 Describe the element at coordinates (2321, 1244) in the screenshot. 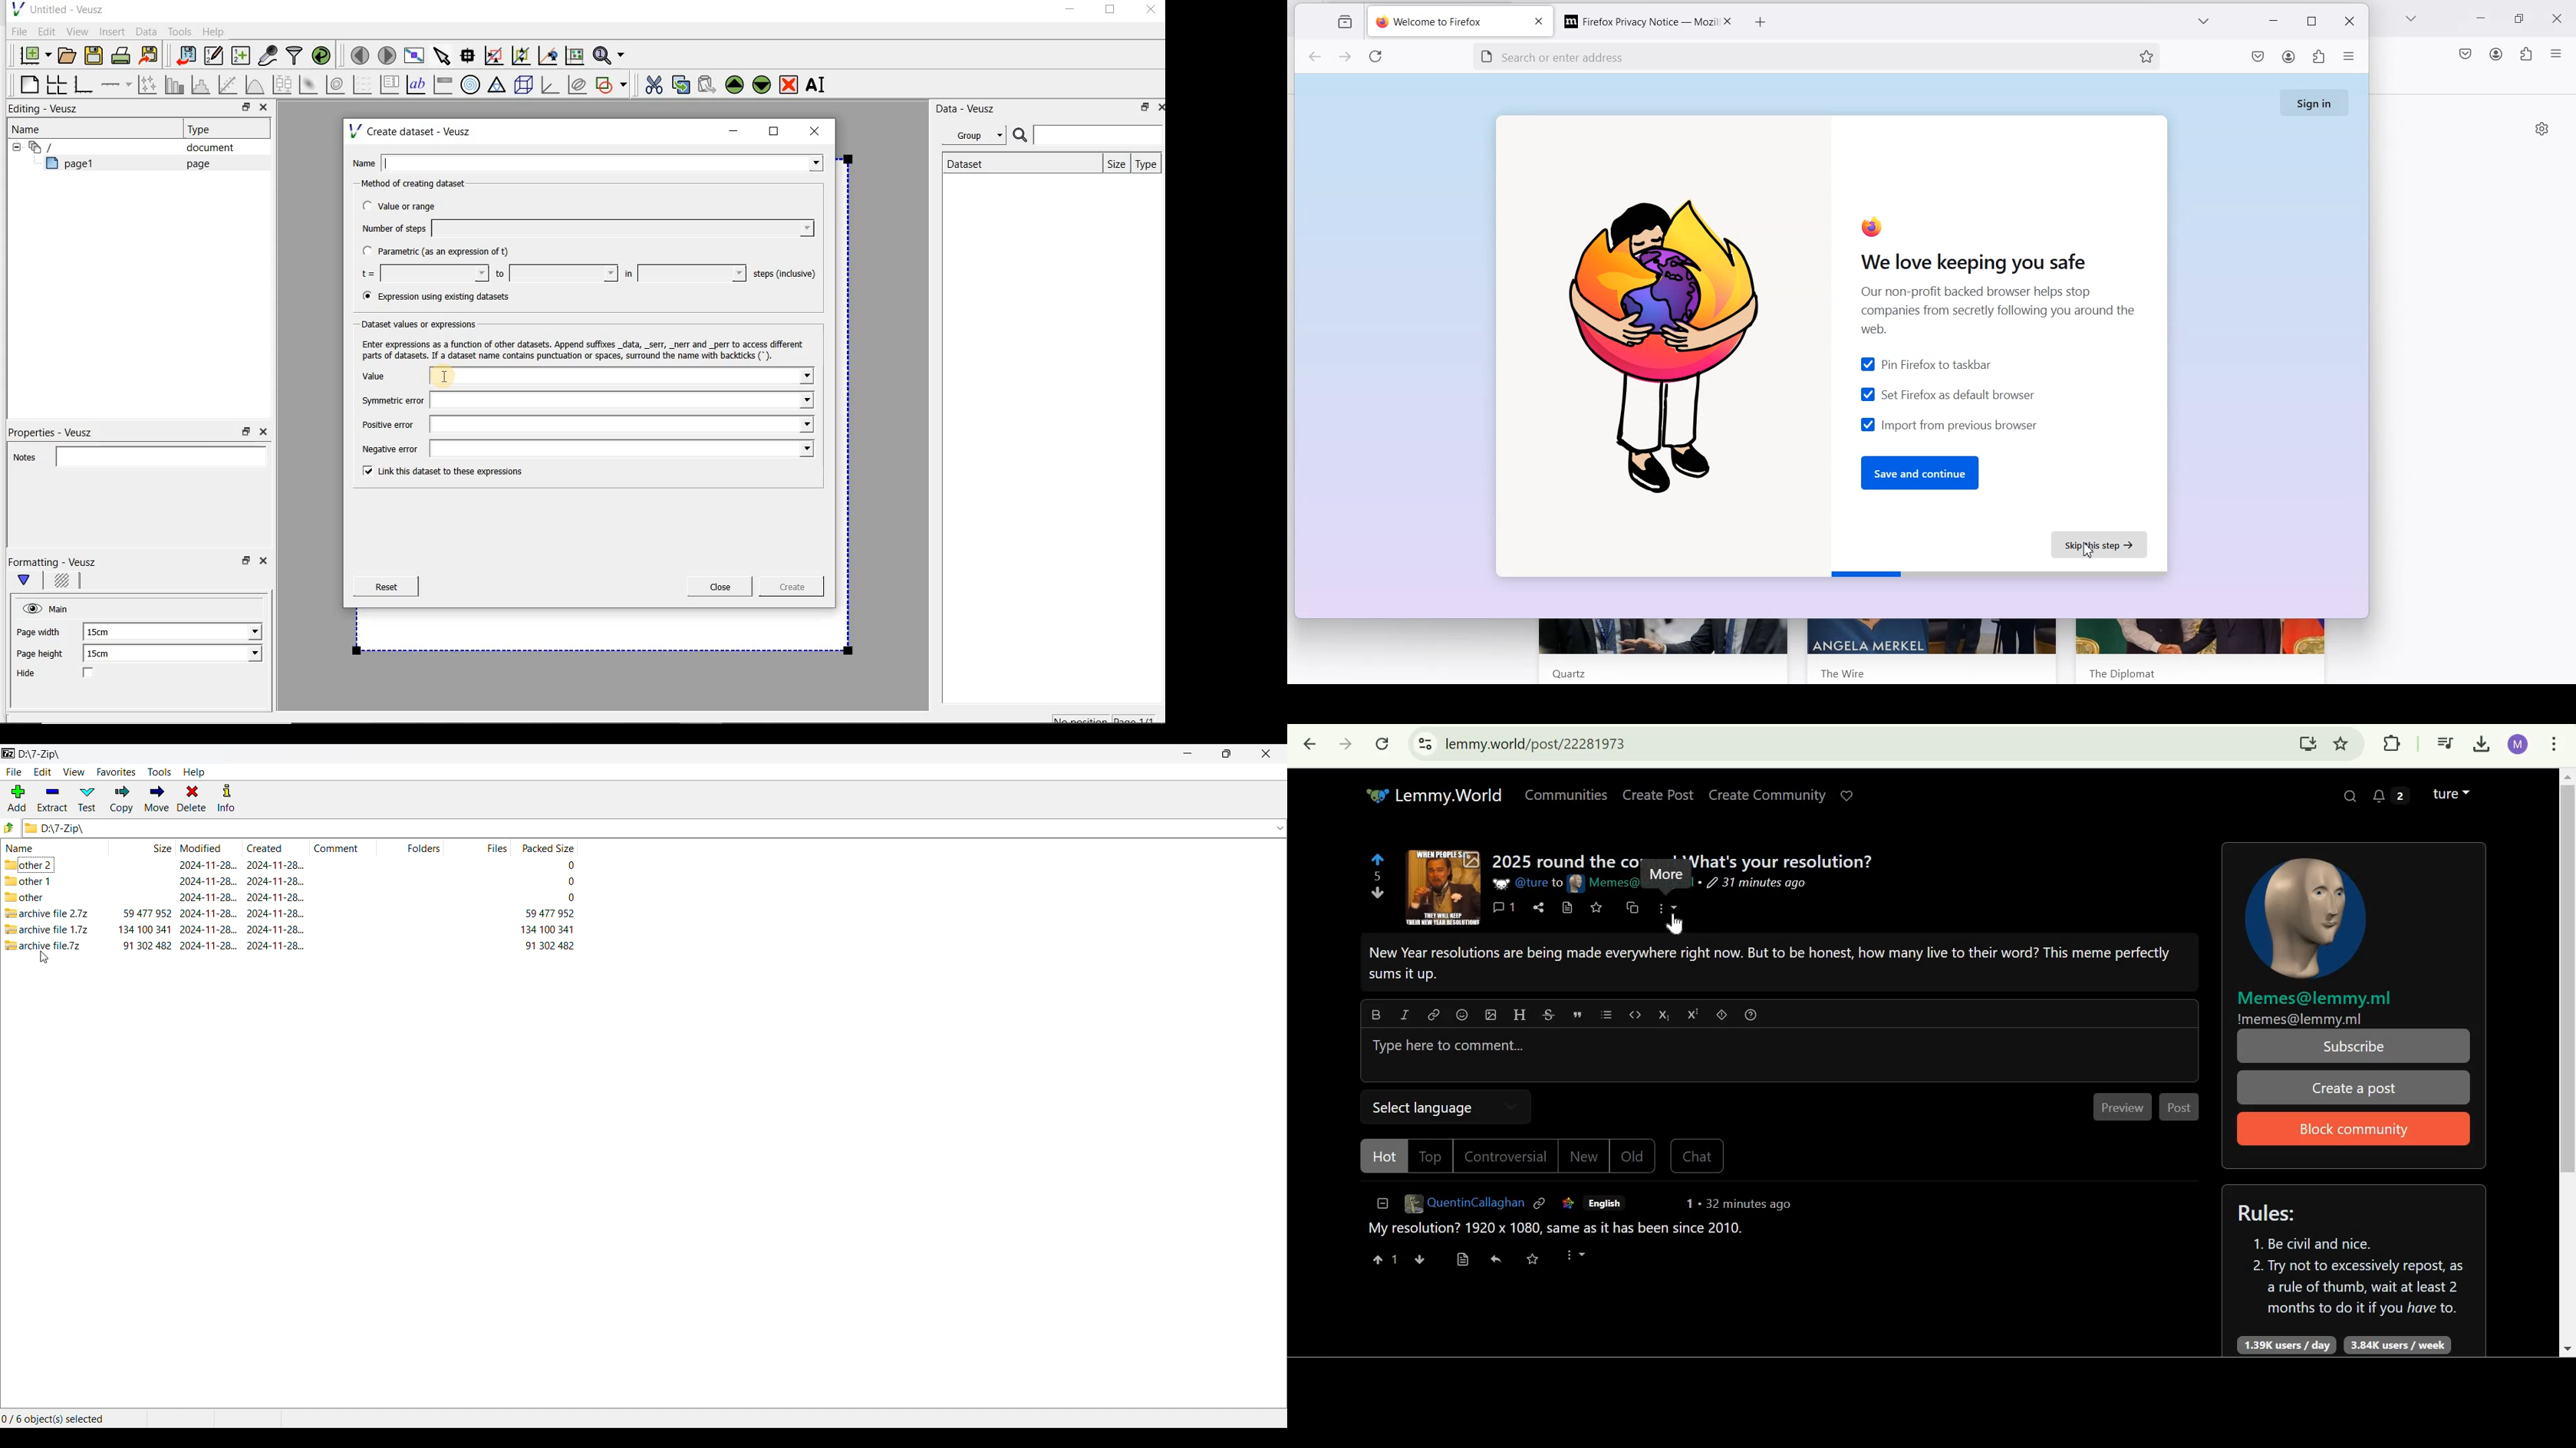

I see `1. Be civil and nice.` at that location.